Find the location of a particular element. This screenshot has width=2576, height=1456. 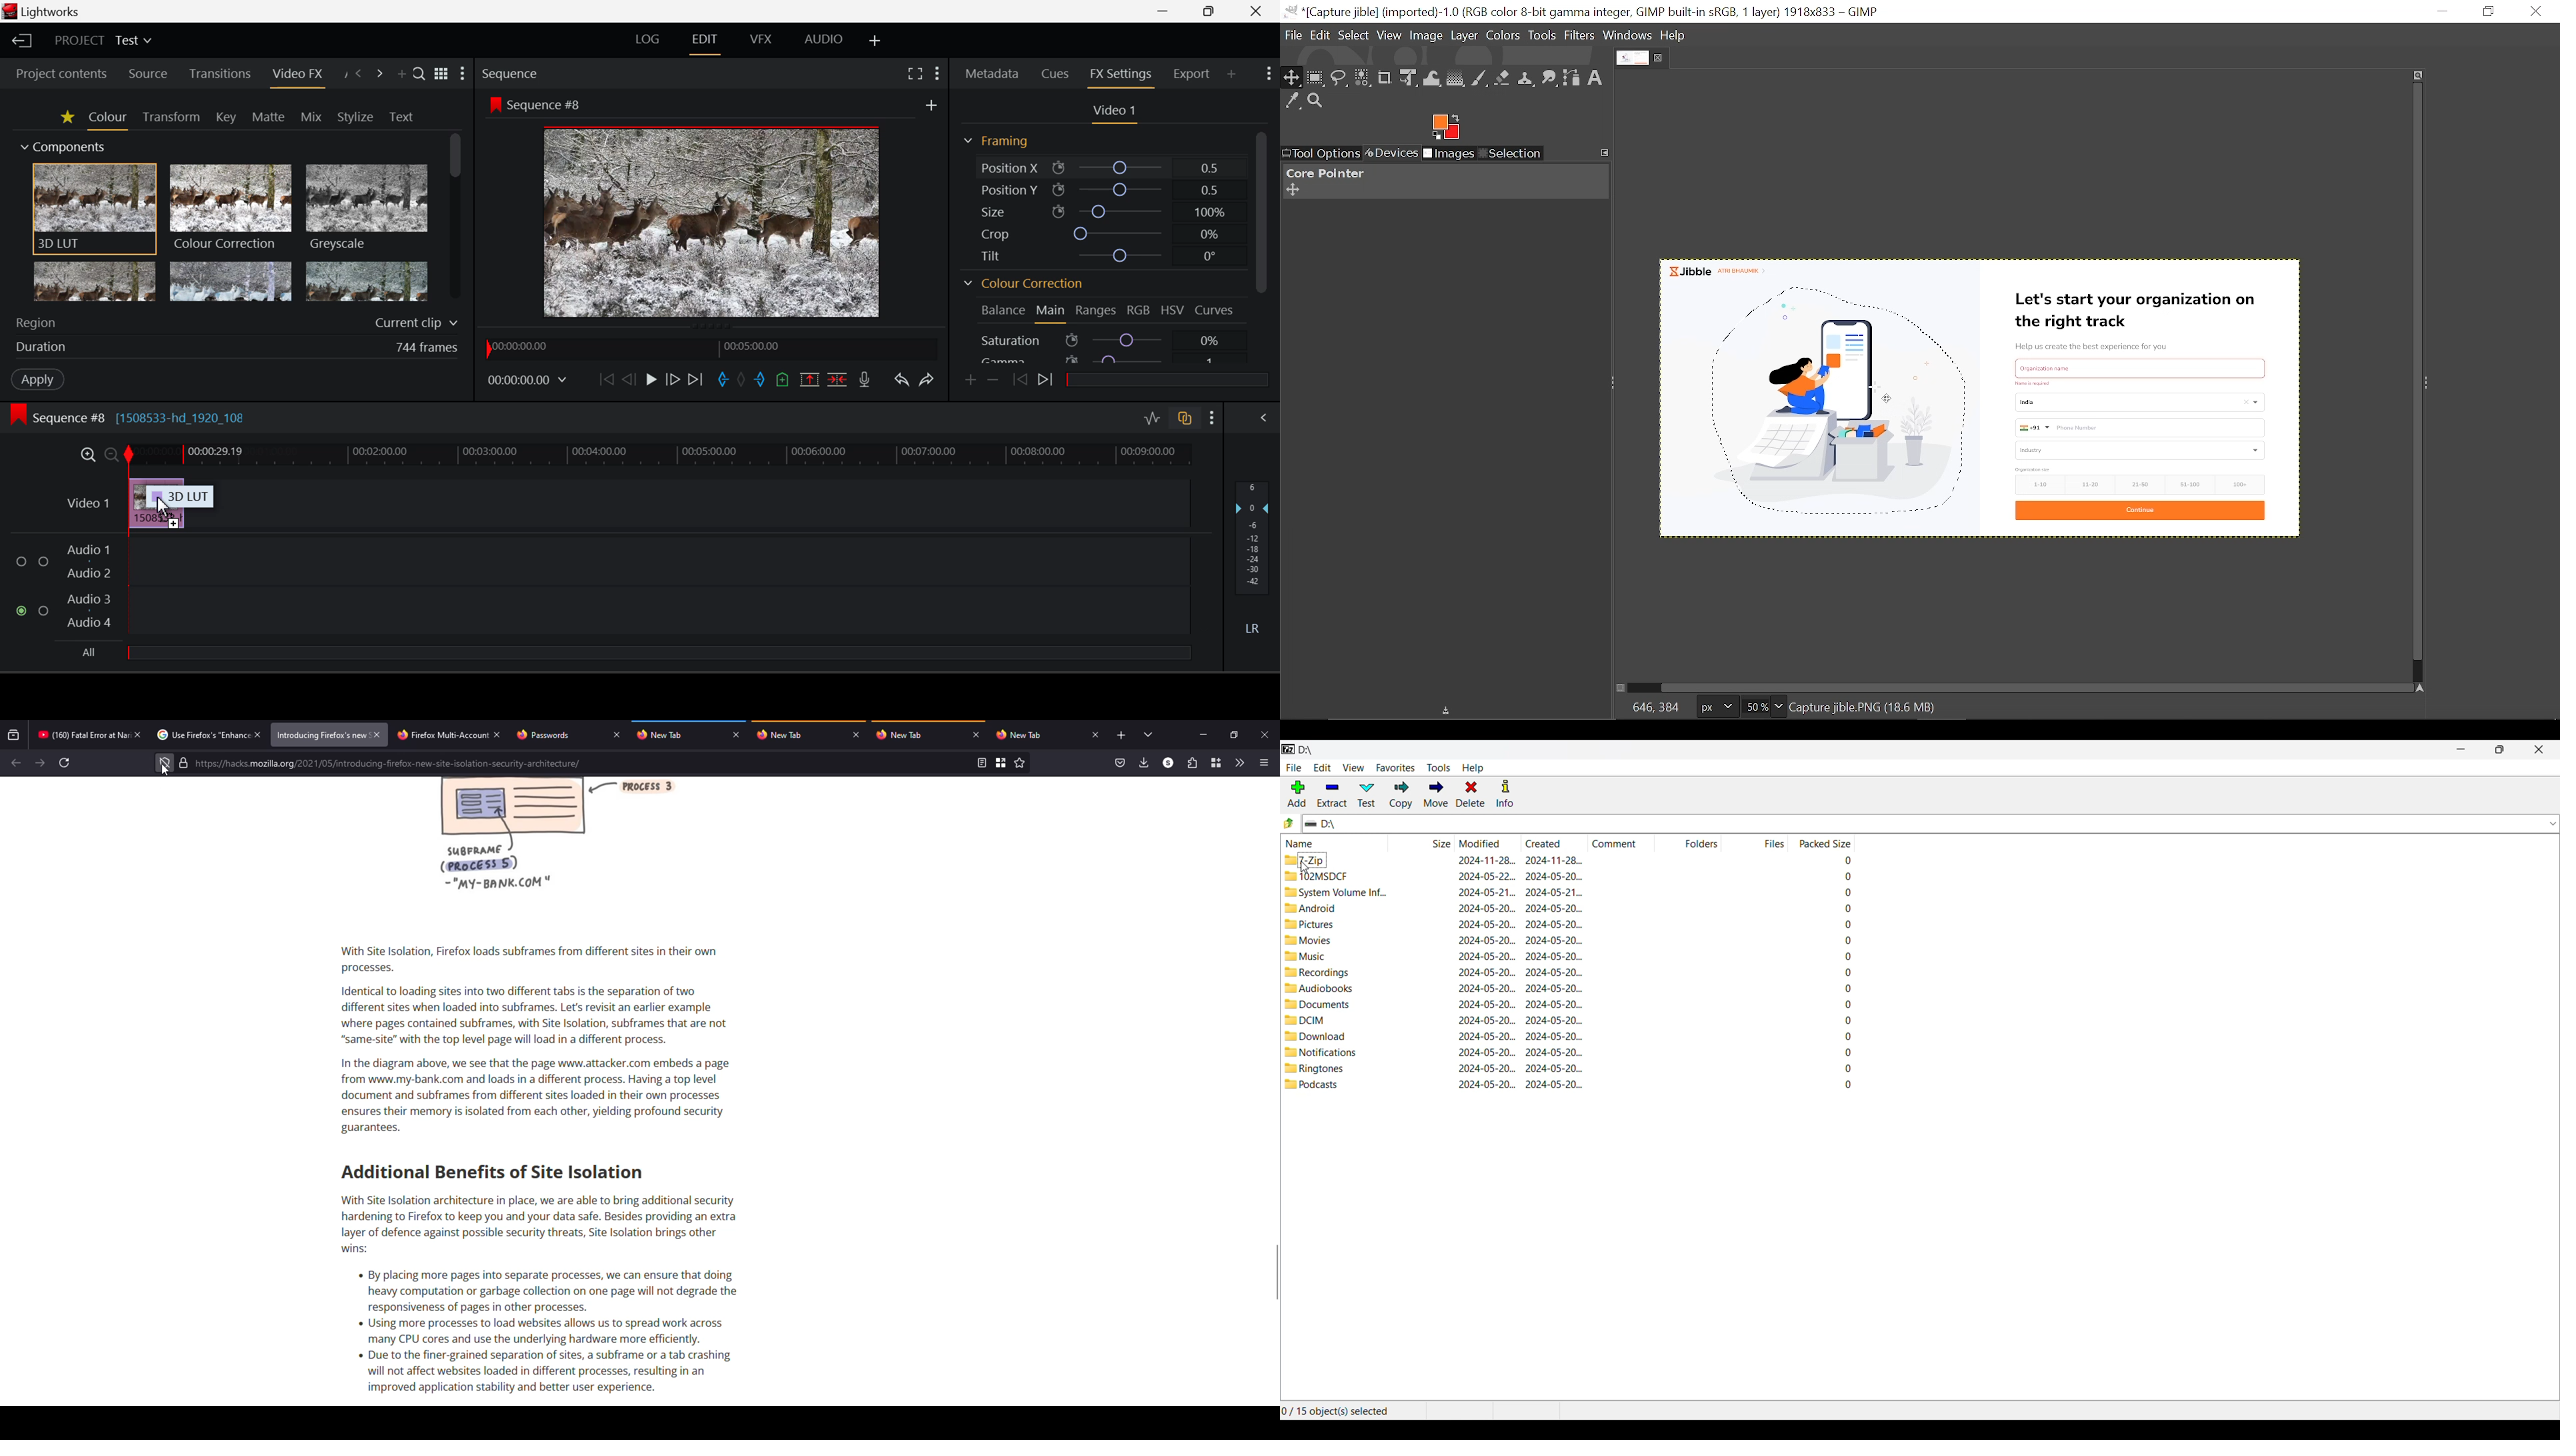

Main Tab Open is located at coordinates (1051, 314).